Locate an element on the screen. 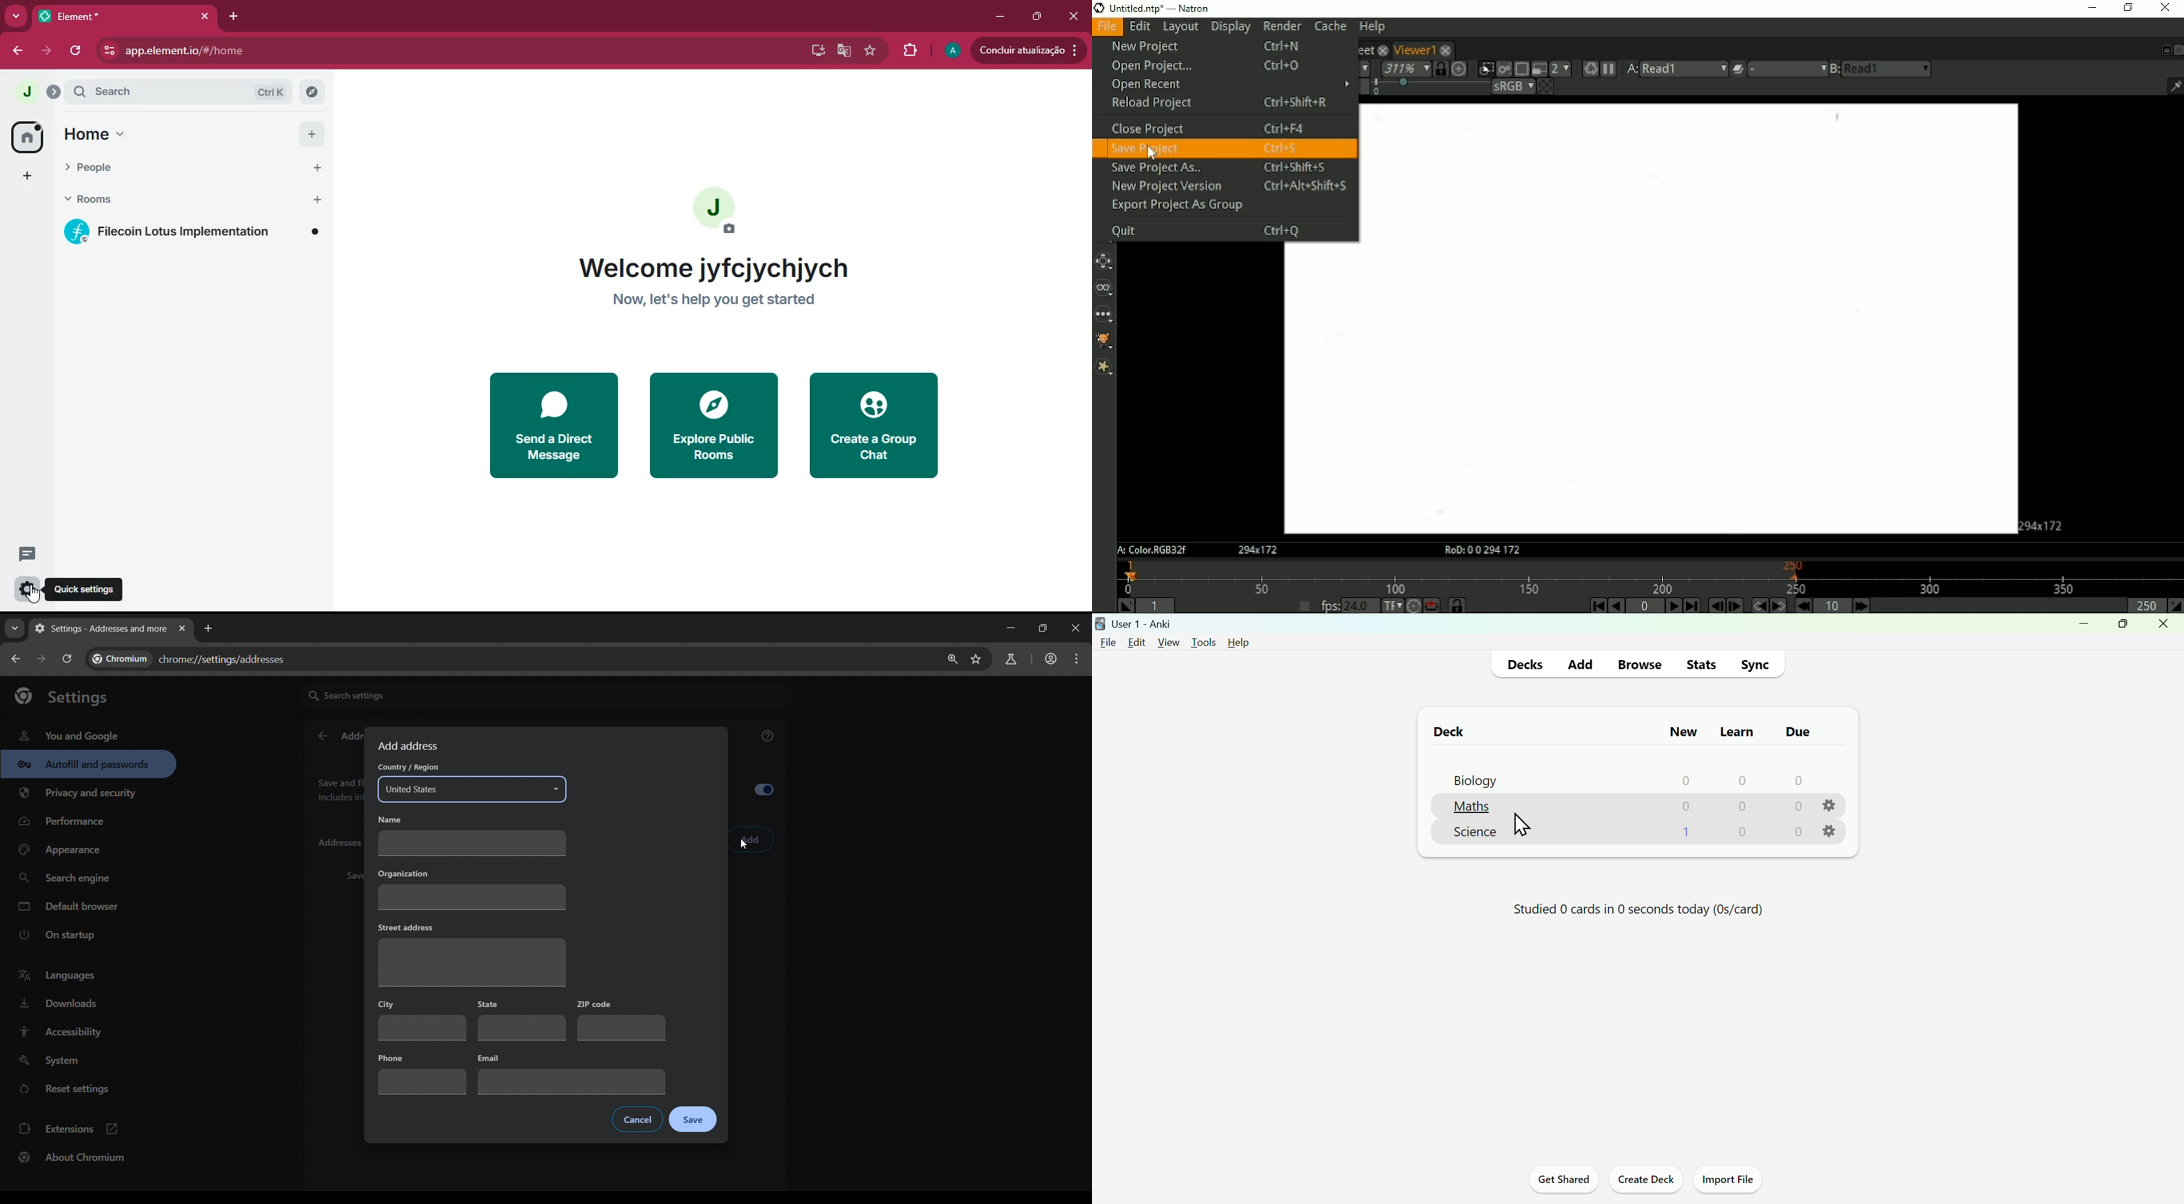 This screenshot has width=2184, height=1204. 0 is located at coordinates (1798, 832).